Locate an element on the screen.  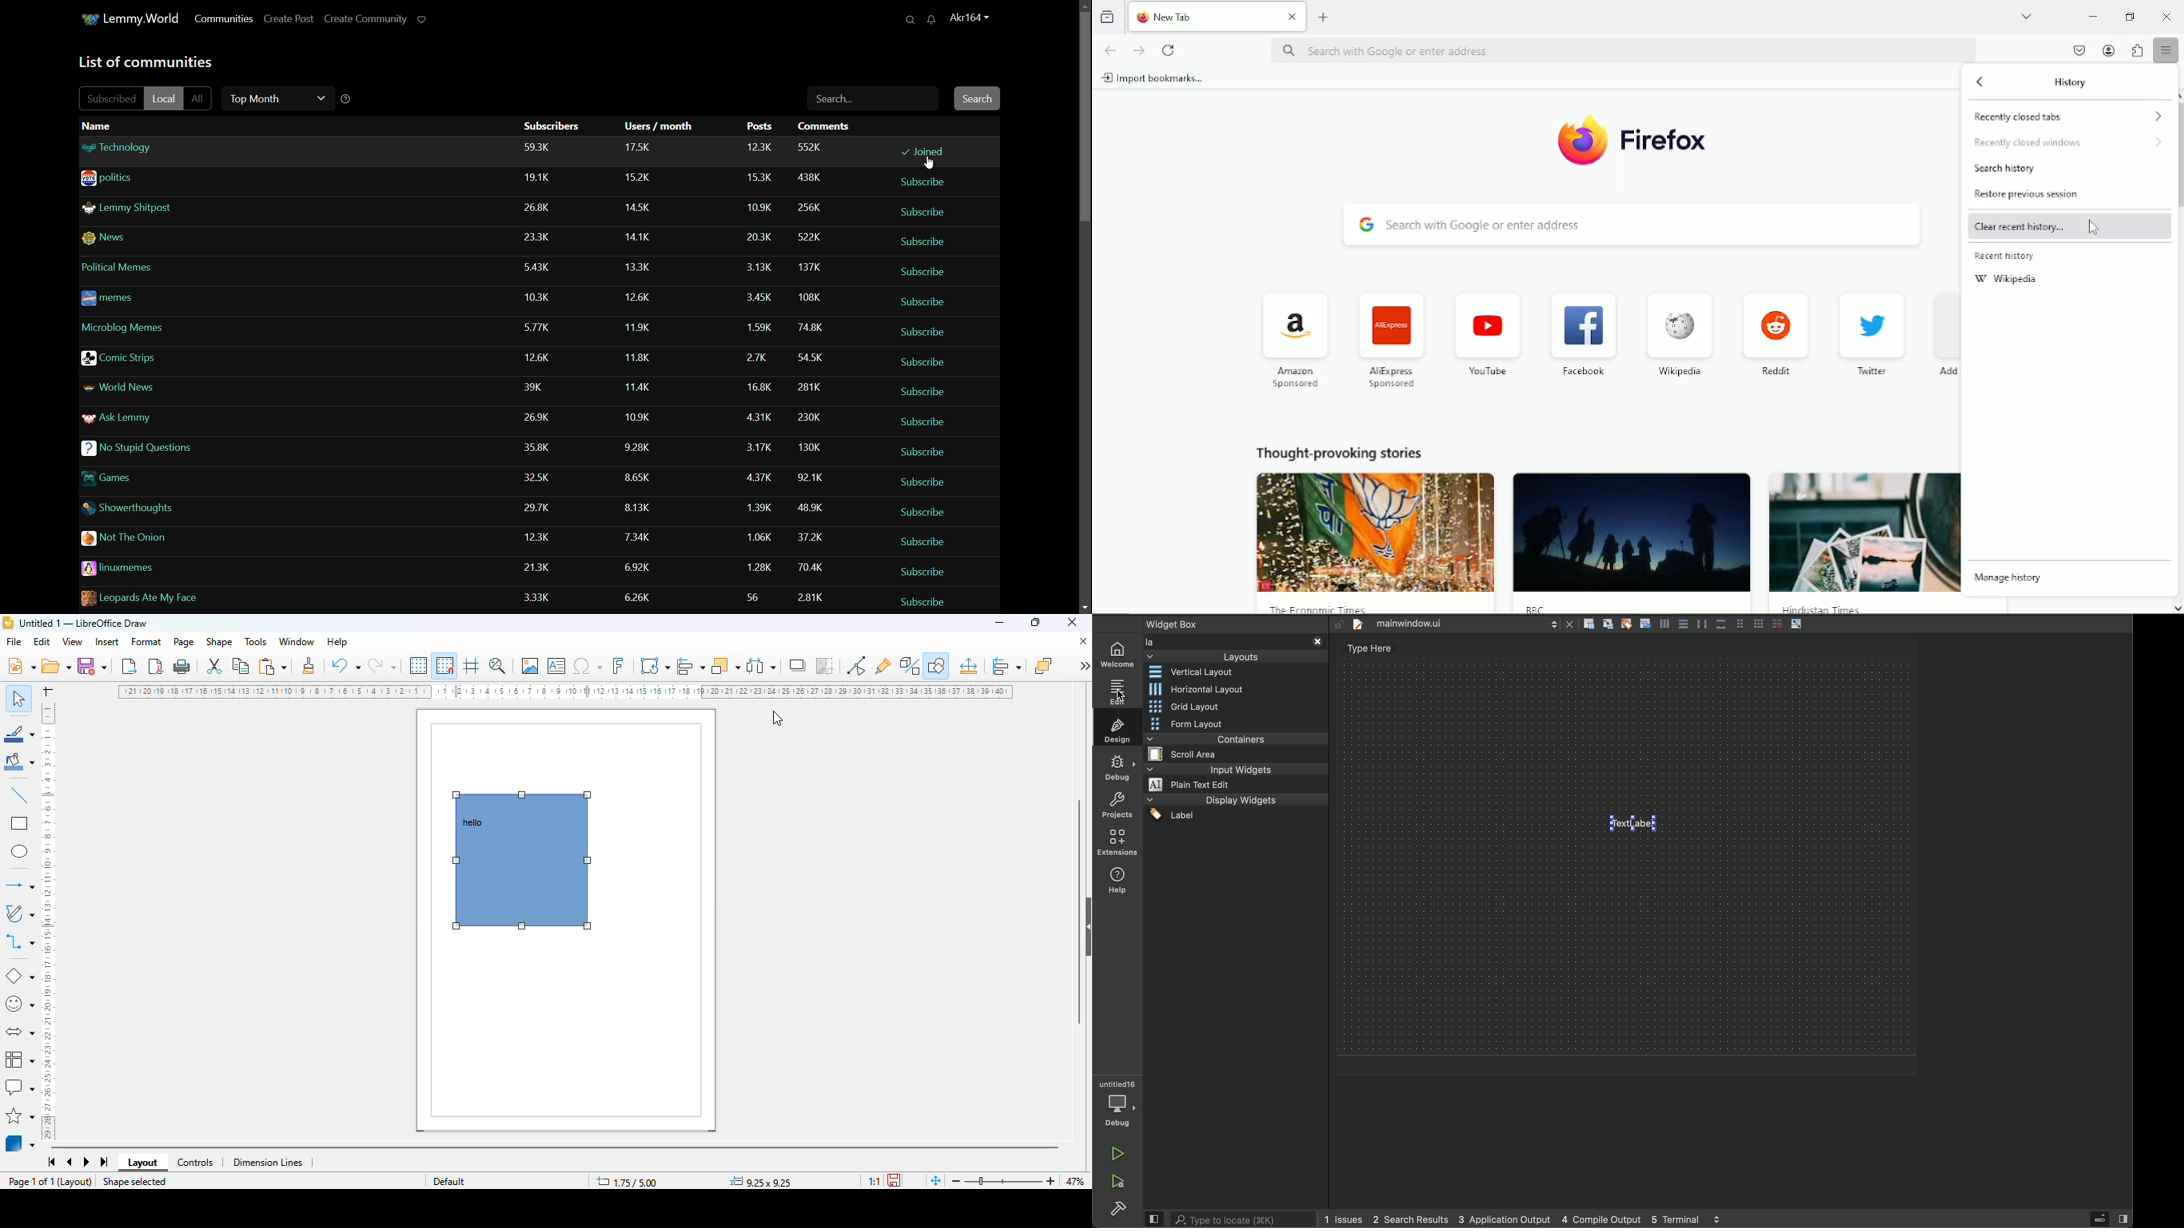
insert image is located at coordinates (530, 666).